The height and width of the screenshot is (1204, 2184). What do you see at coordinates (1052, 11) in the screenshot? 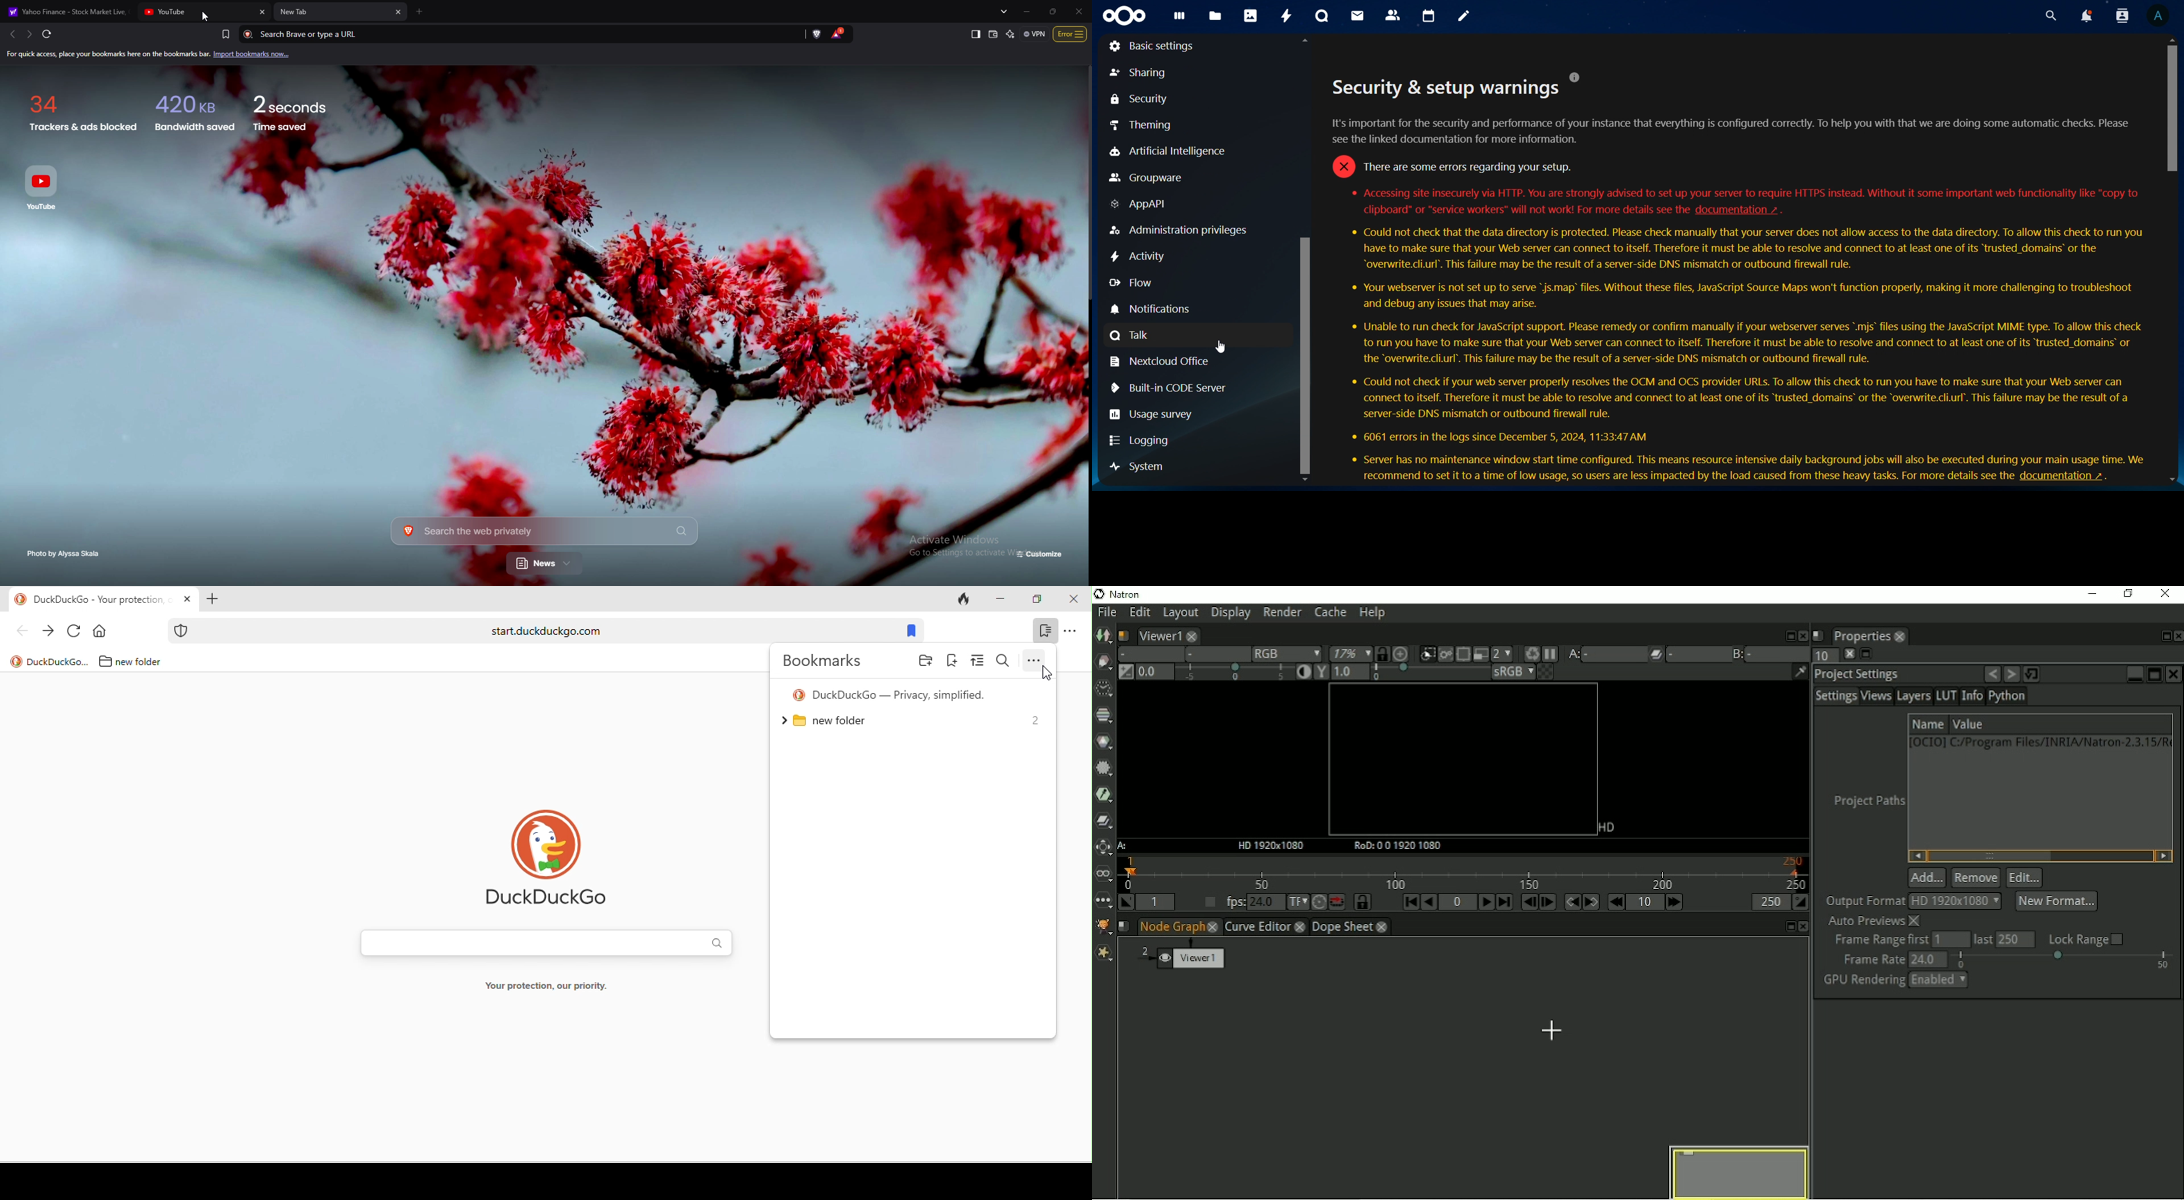
I see `resize` at bounding box center [1052, 11].